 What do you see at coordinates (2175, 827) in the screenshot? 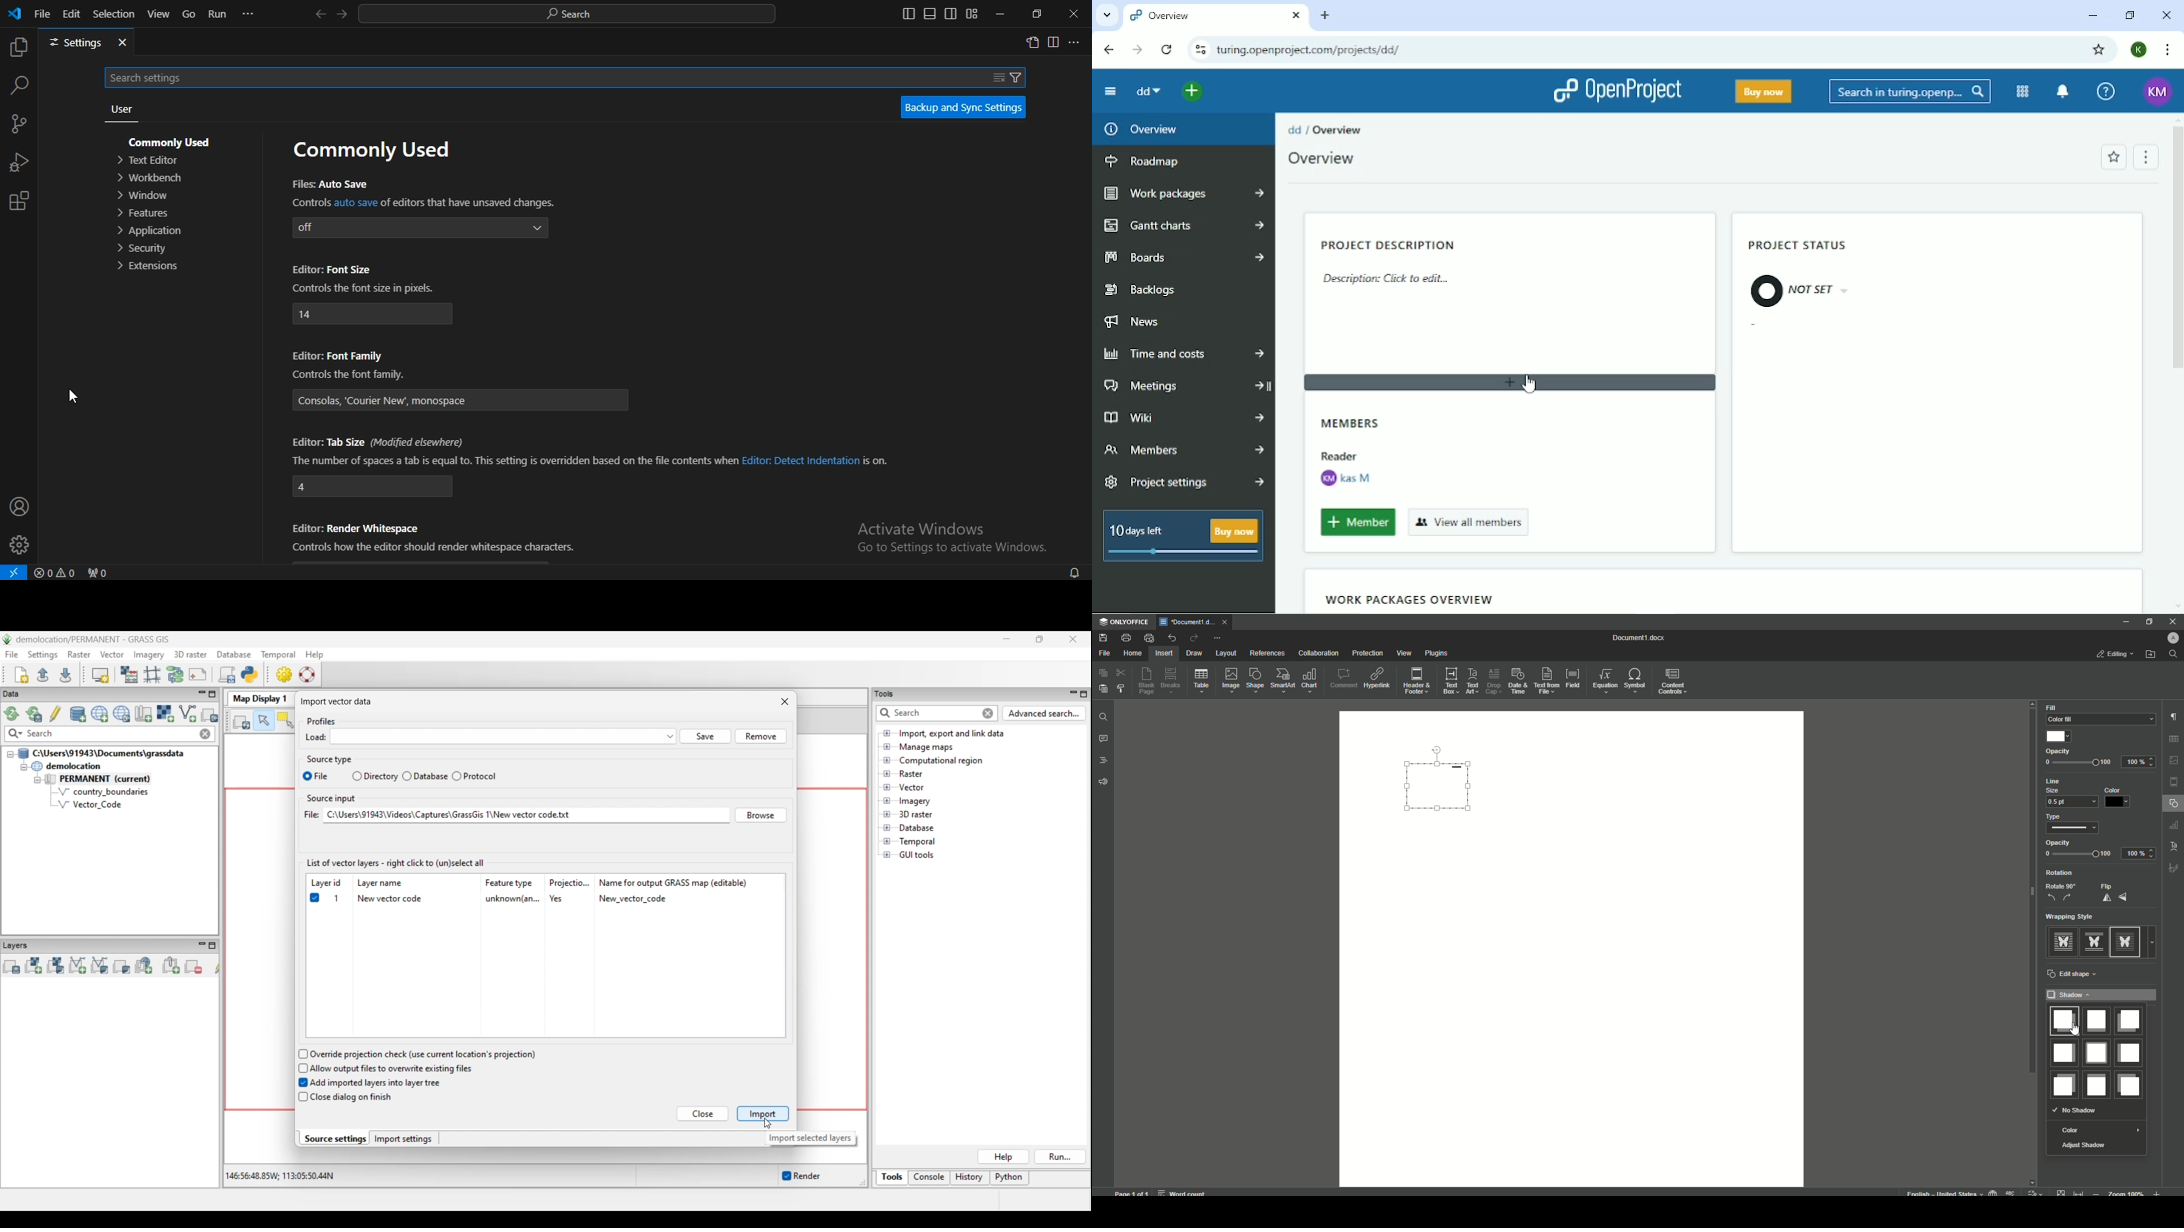
I see `table` at bounding box center [2175, 827].